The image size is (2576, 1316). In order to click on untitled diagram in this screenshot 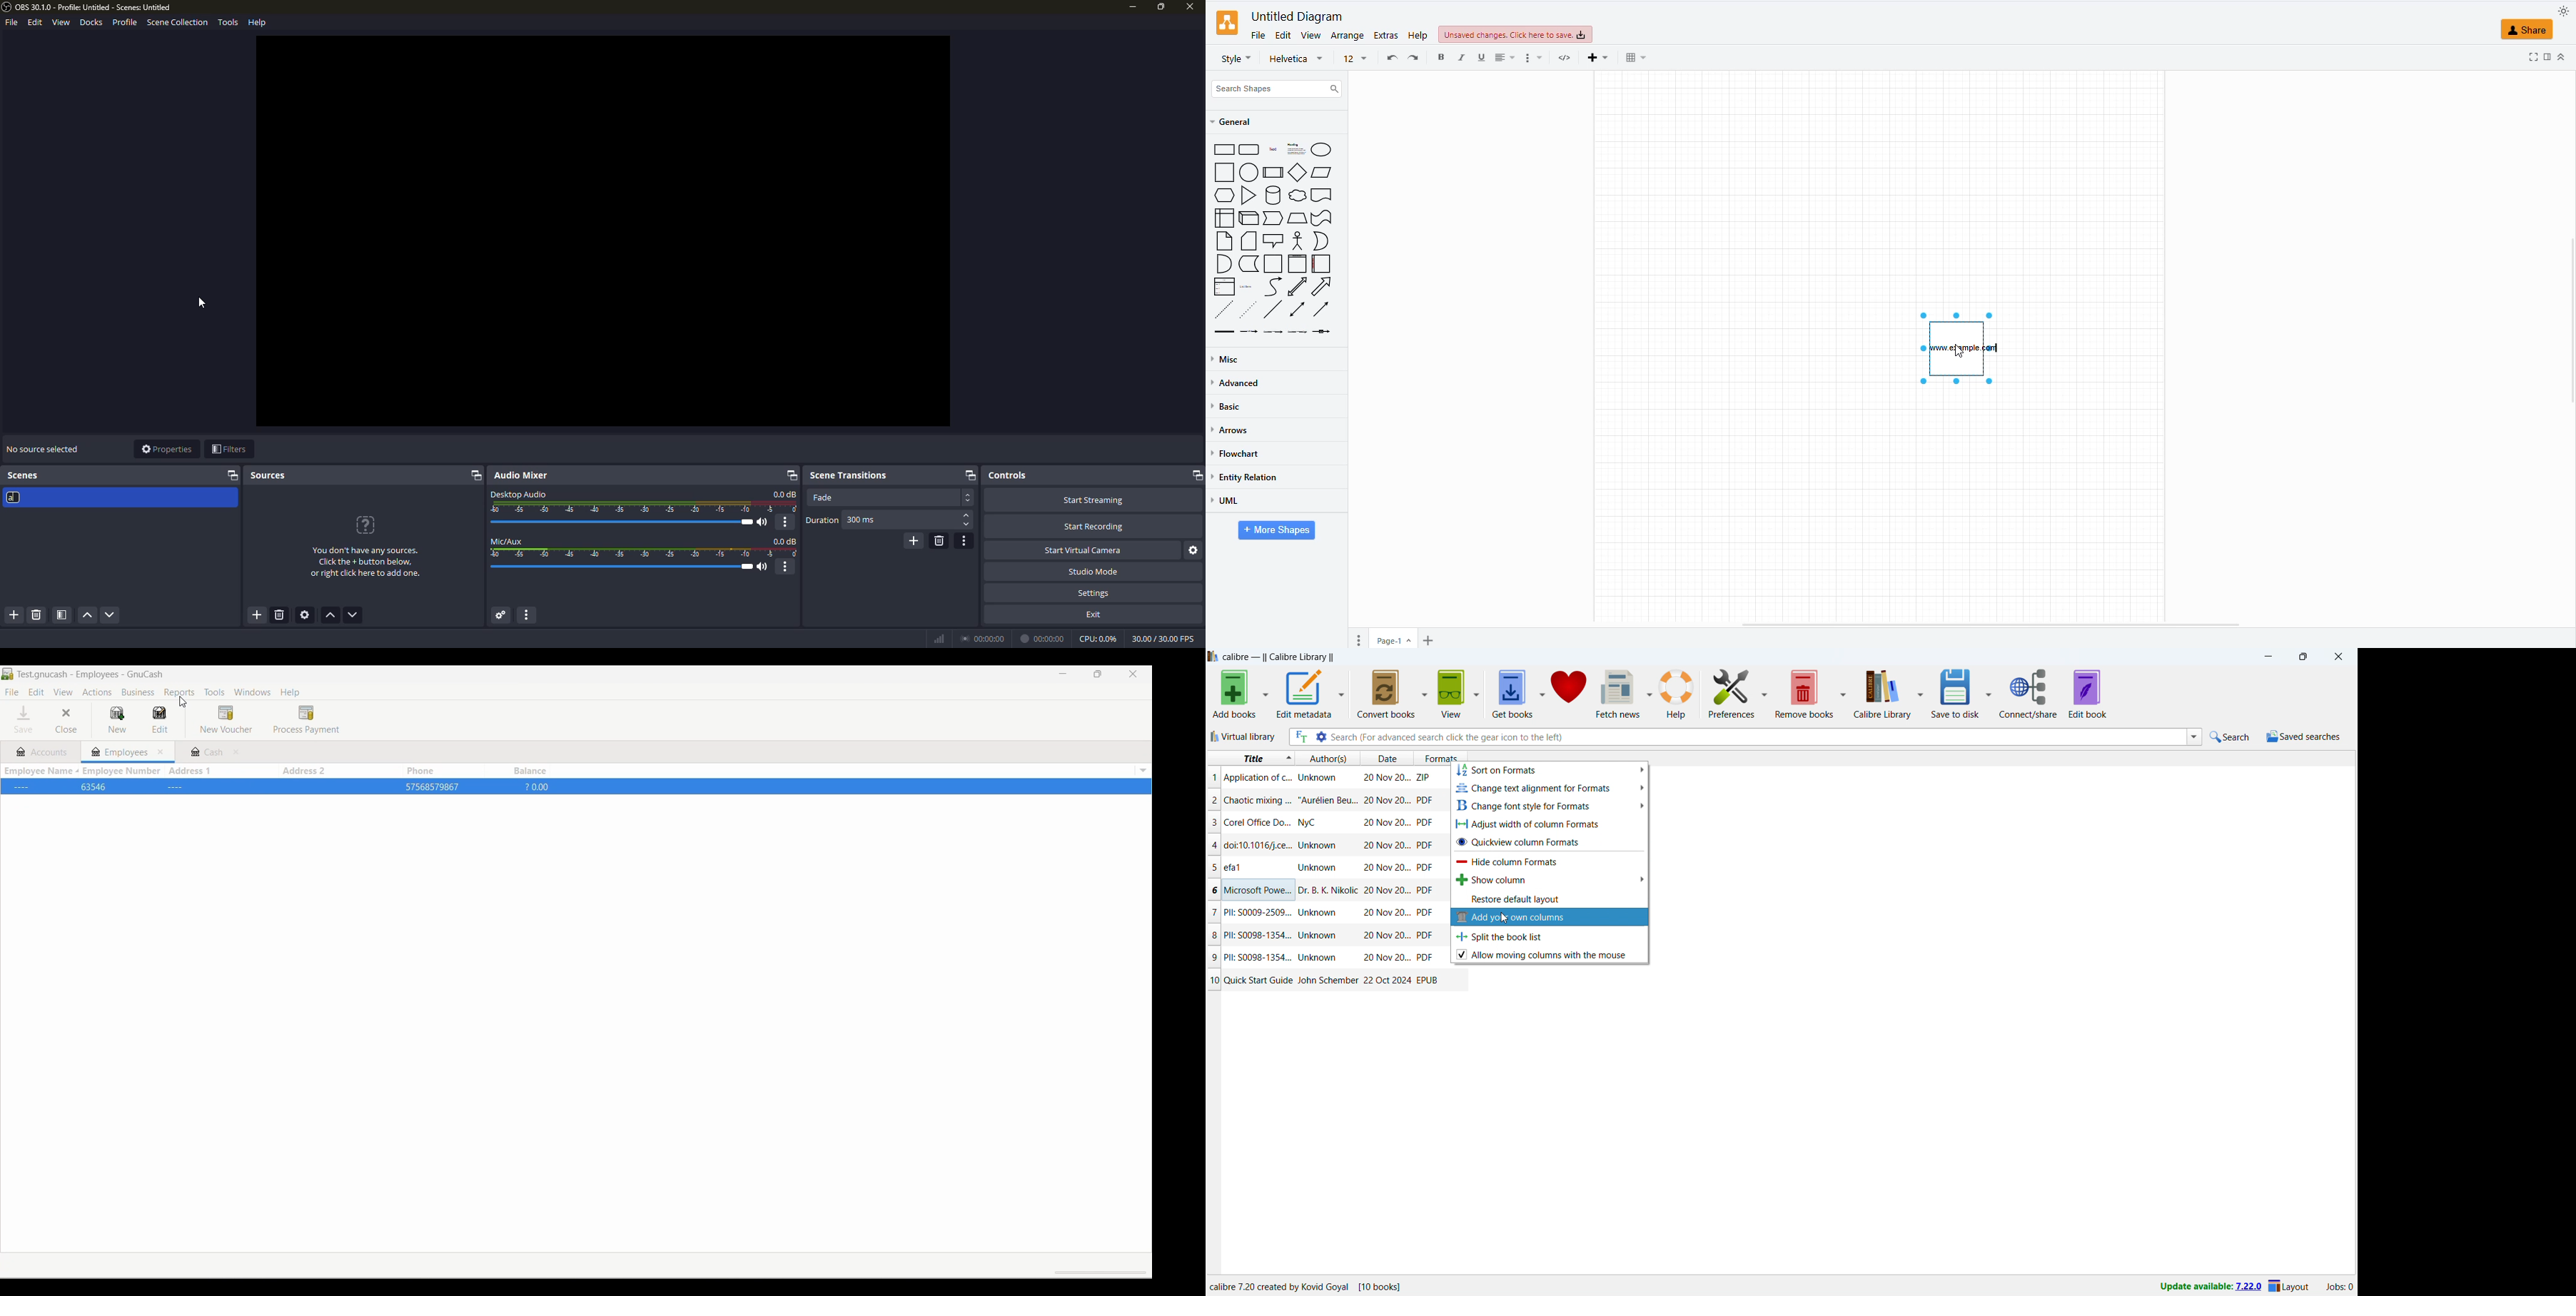, I will do `click(1295, 18)`.